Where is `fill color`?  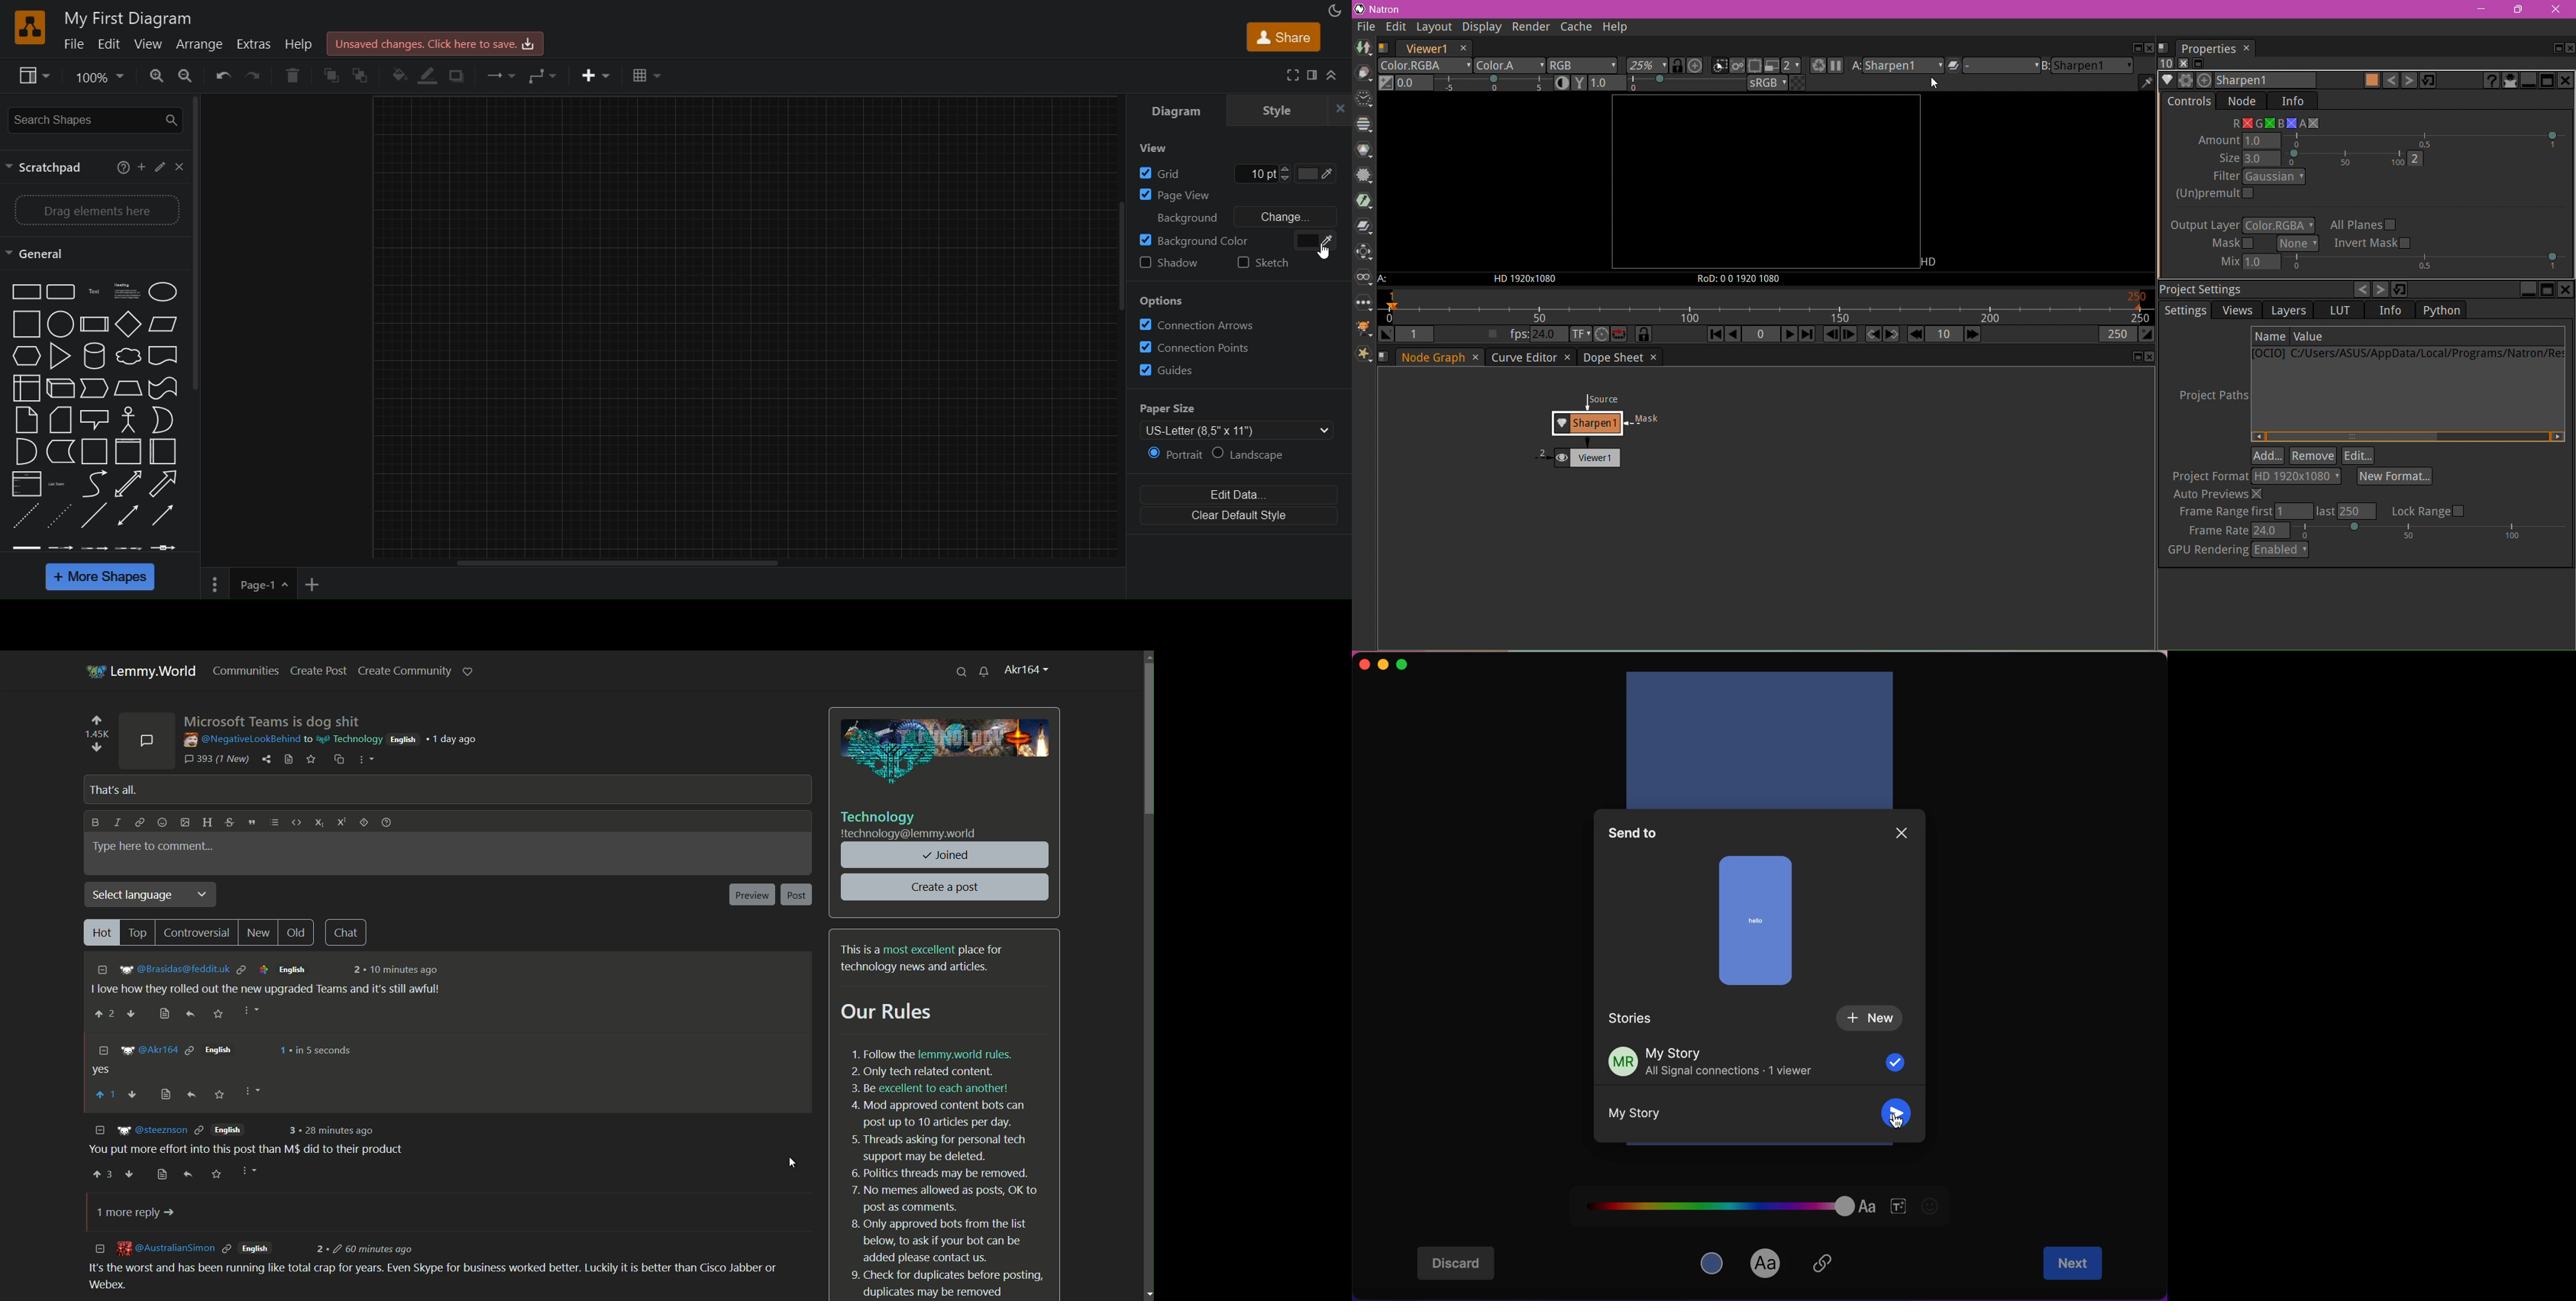
fill color is located at coordinates (399, 77).